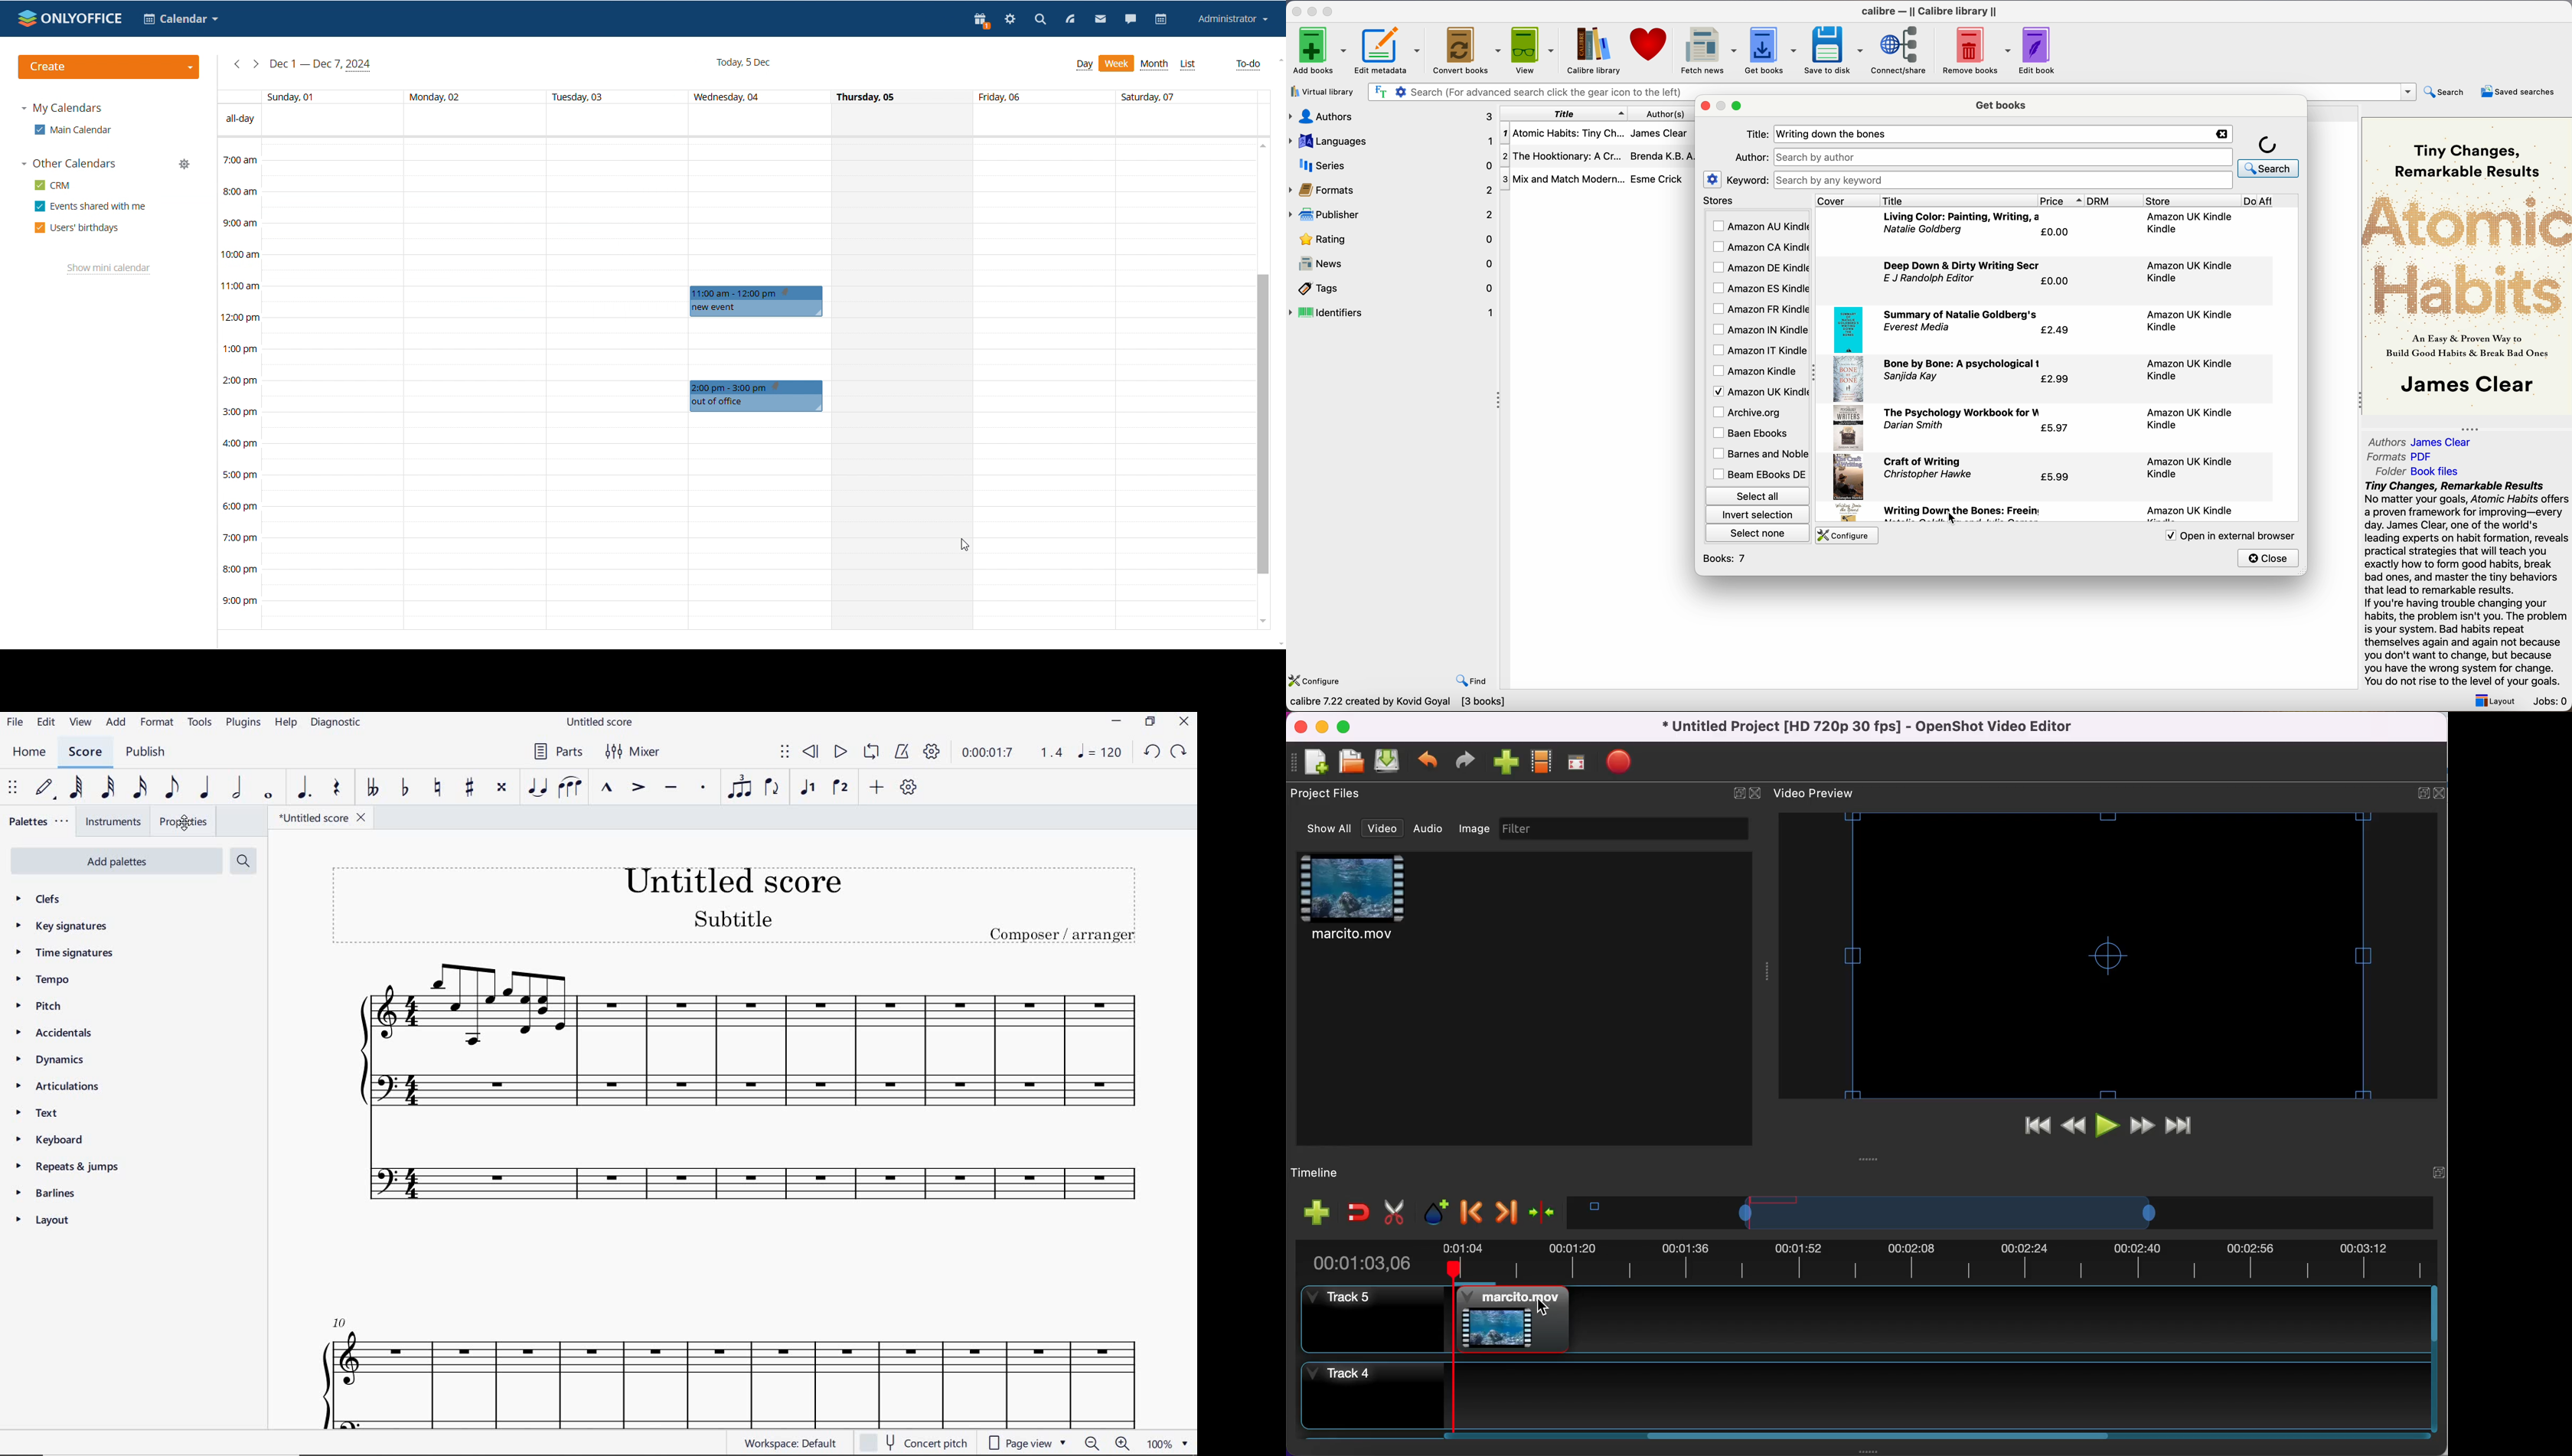 The image size is (2576, 1456). I want to click on ADD, so click(118, 722).